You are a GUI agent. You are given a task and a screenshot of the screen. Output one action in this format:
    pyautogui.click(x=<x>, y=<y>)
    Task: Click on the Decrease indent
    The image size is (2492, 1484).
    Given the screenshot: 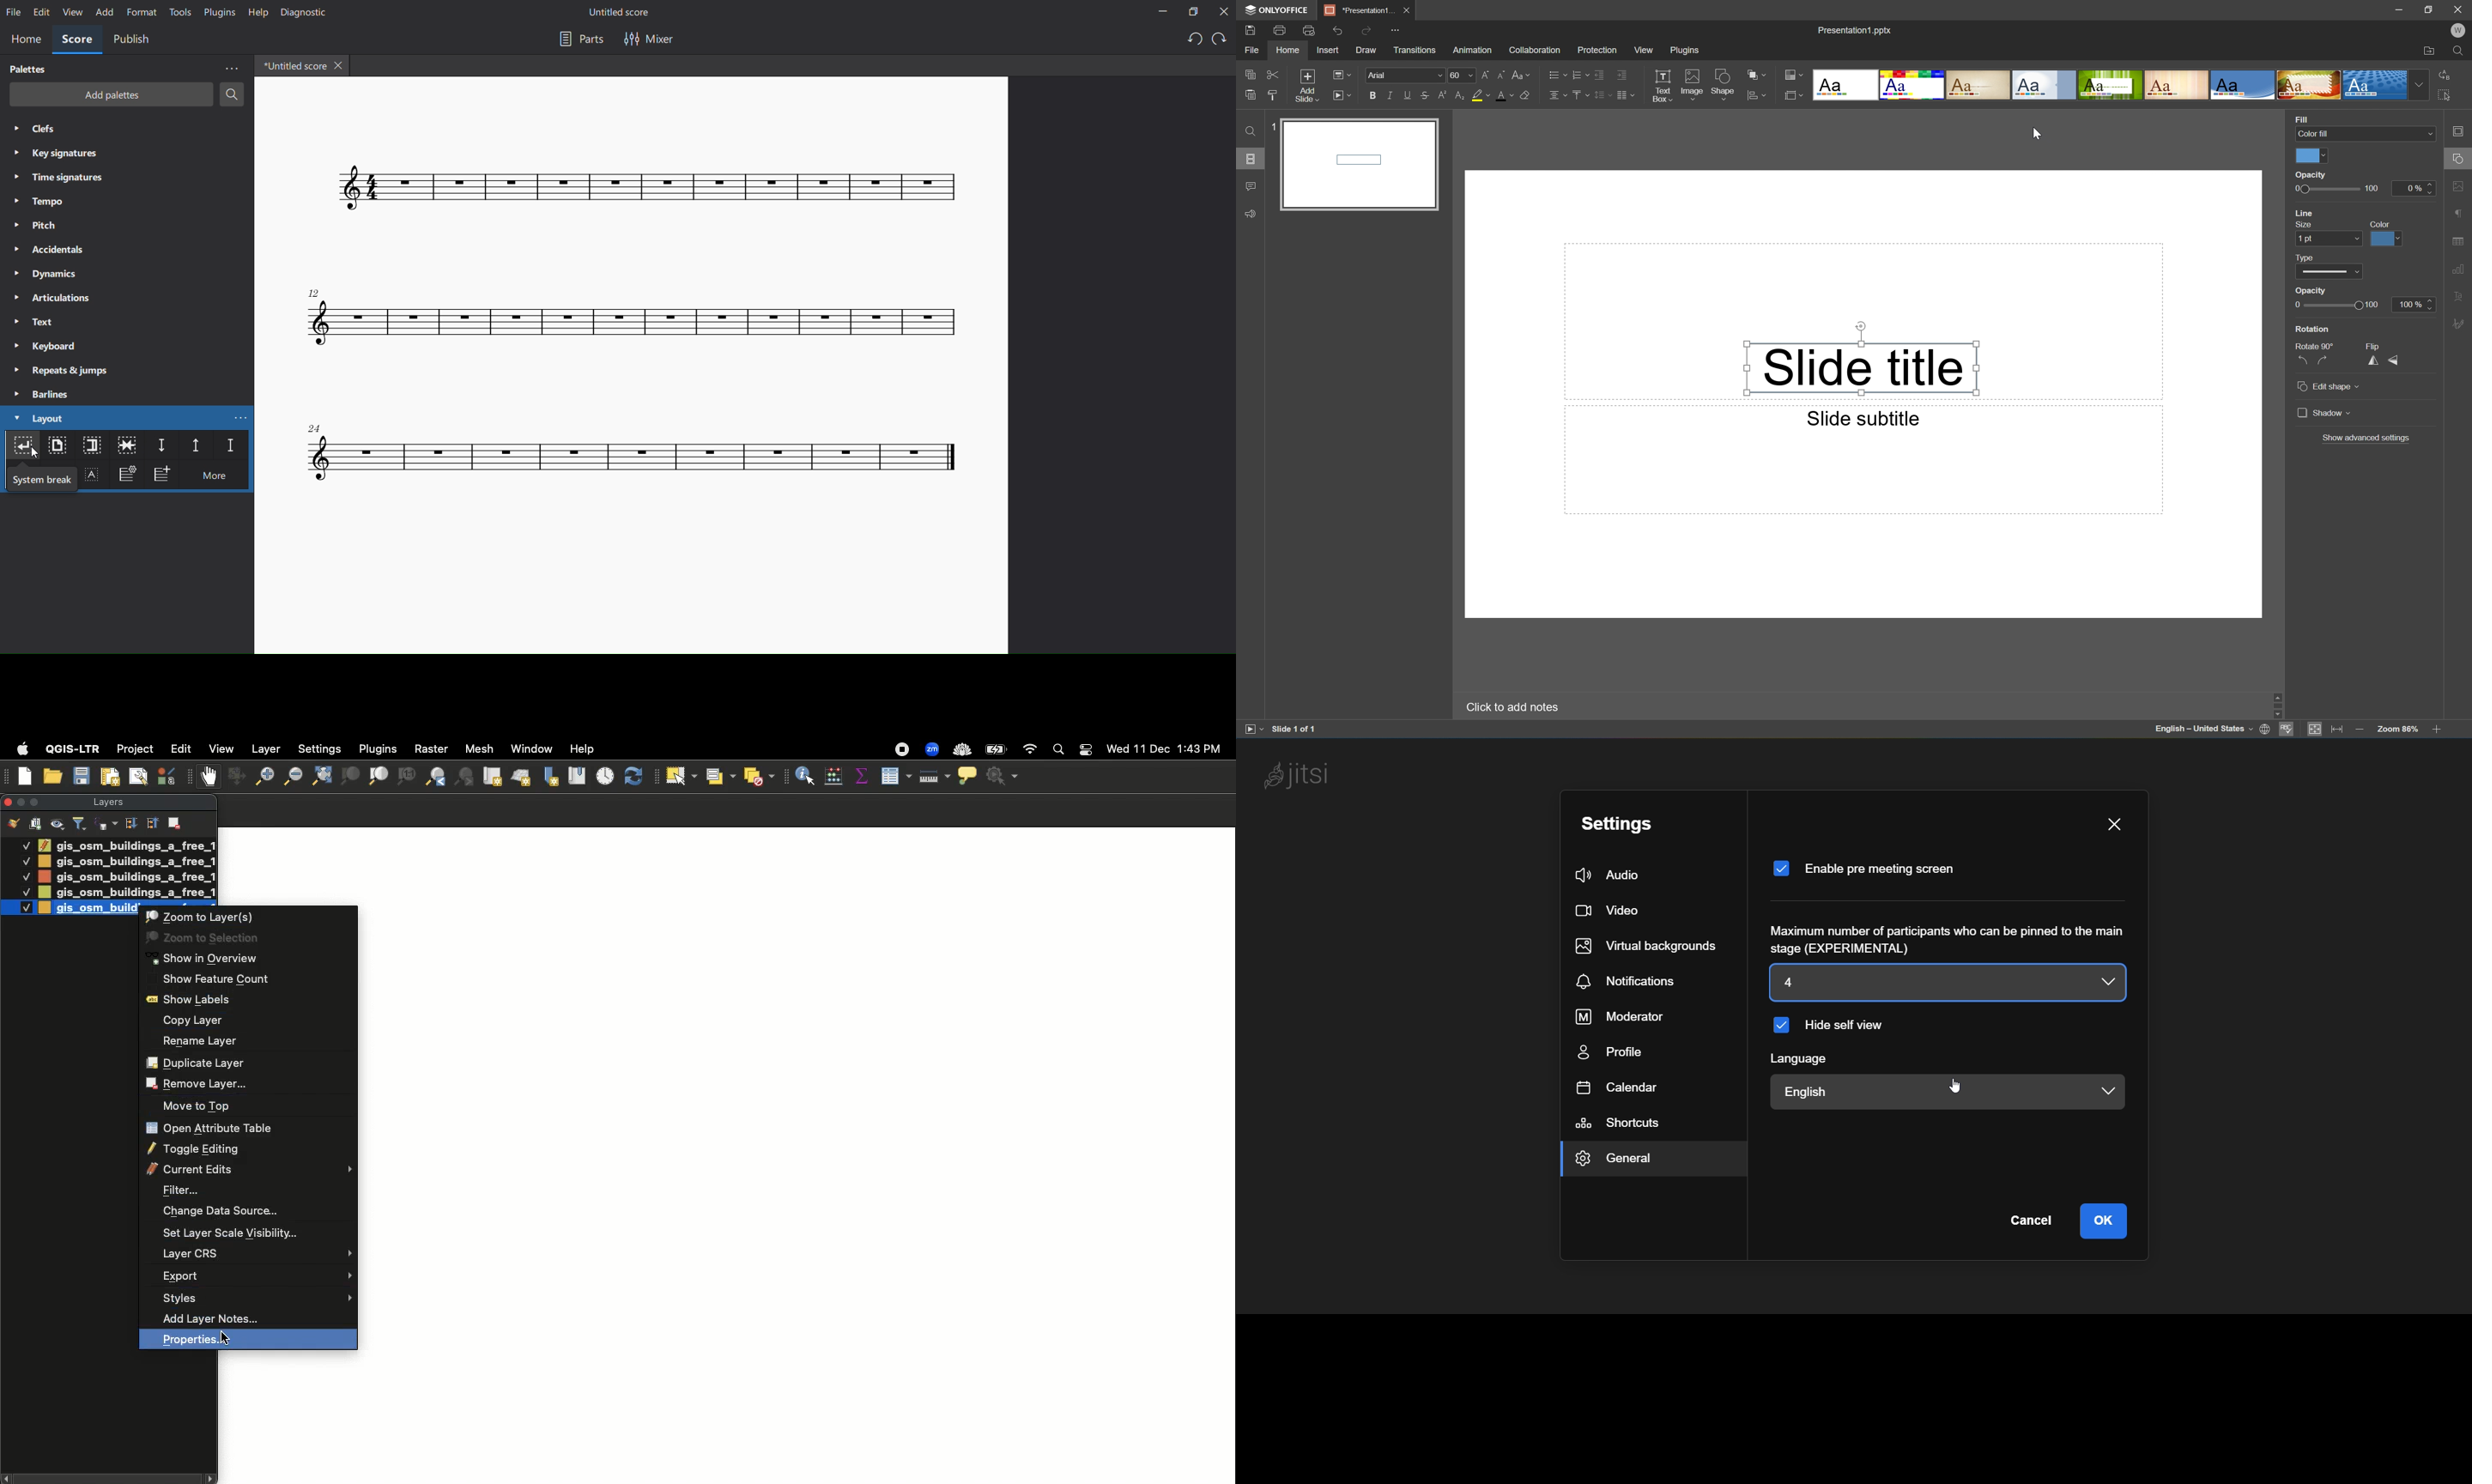 What is the action you would take?
    pyautogui.click(x=1599, y=73)
    